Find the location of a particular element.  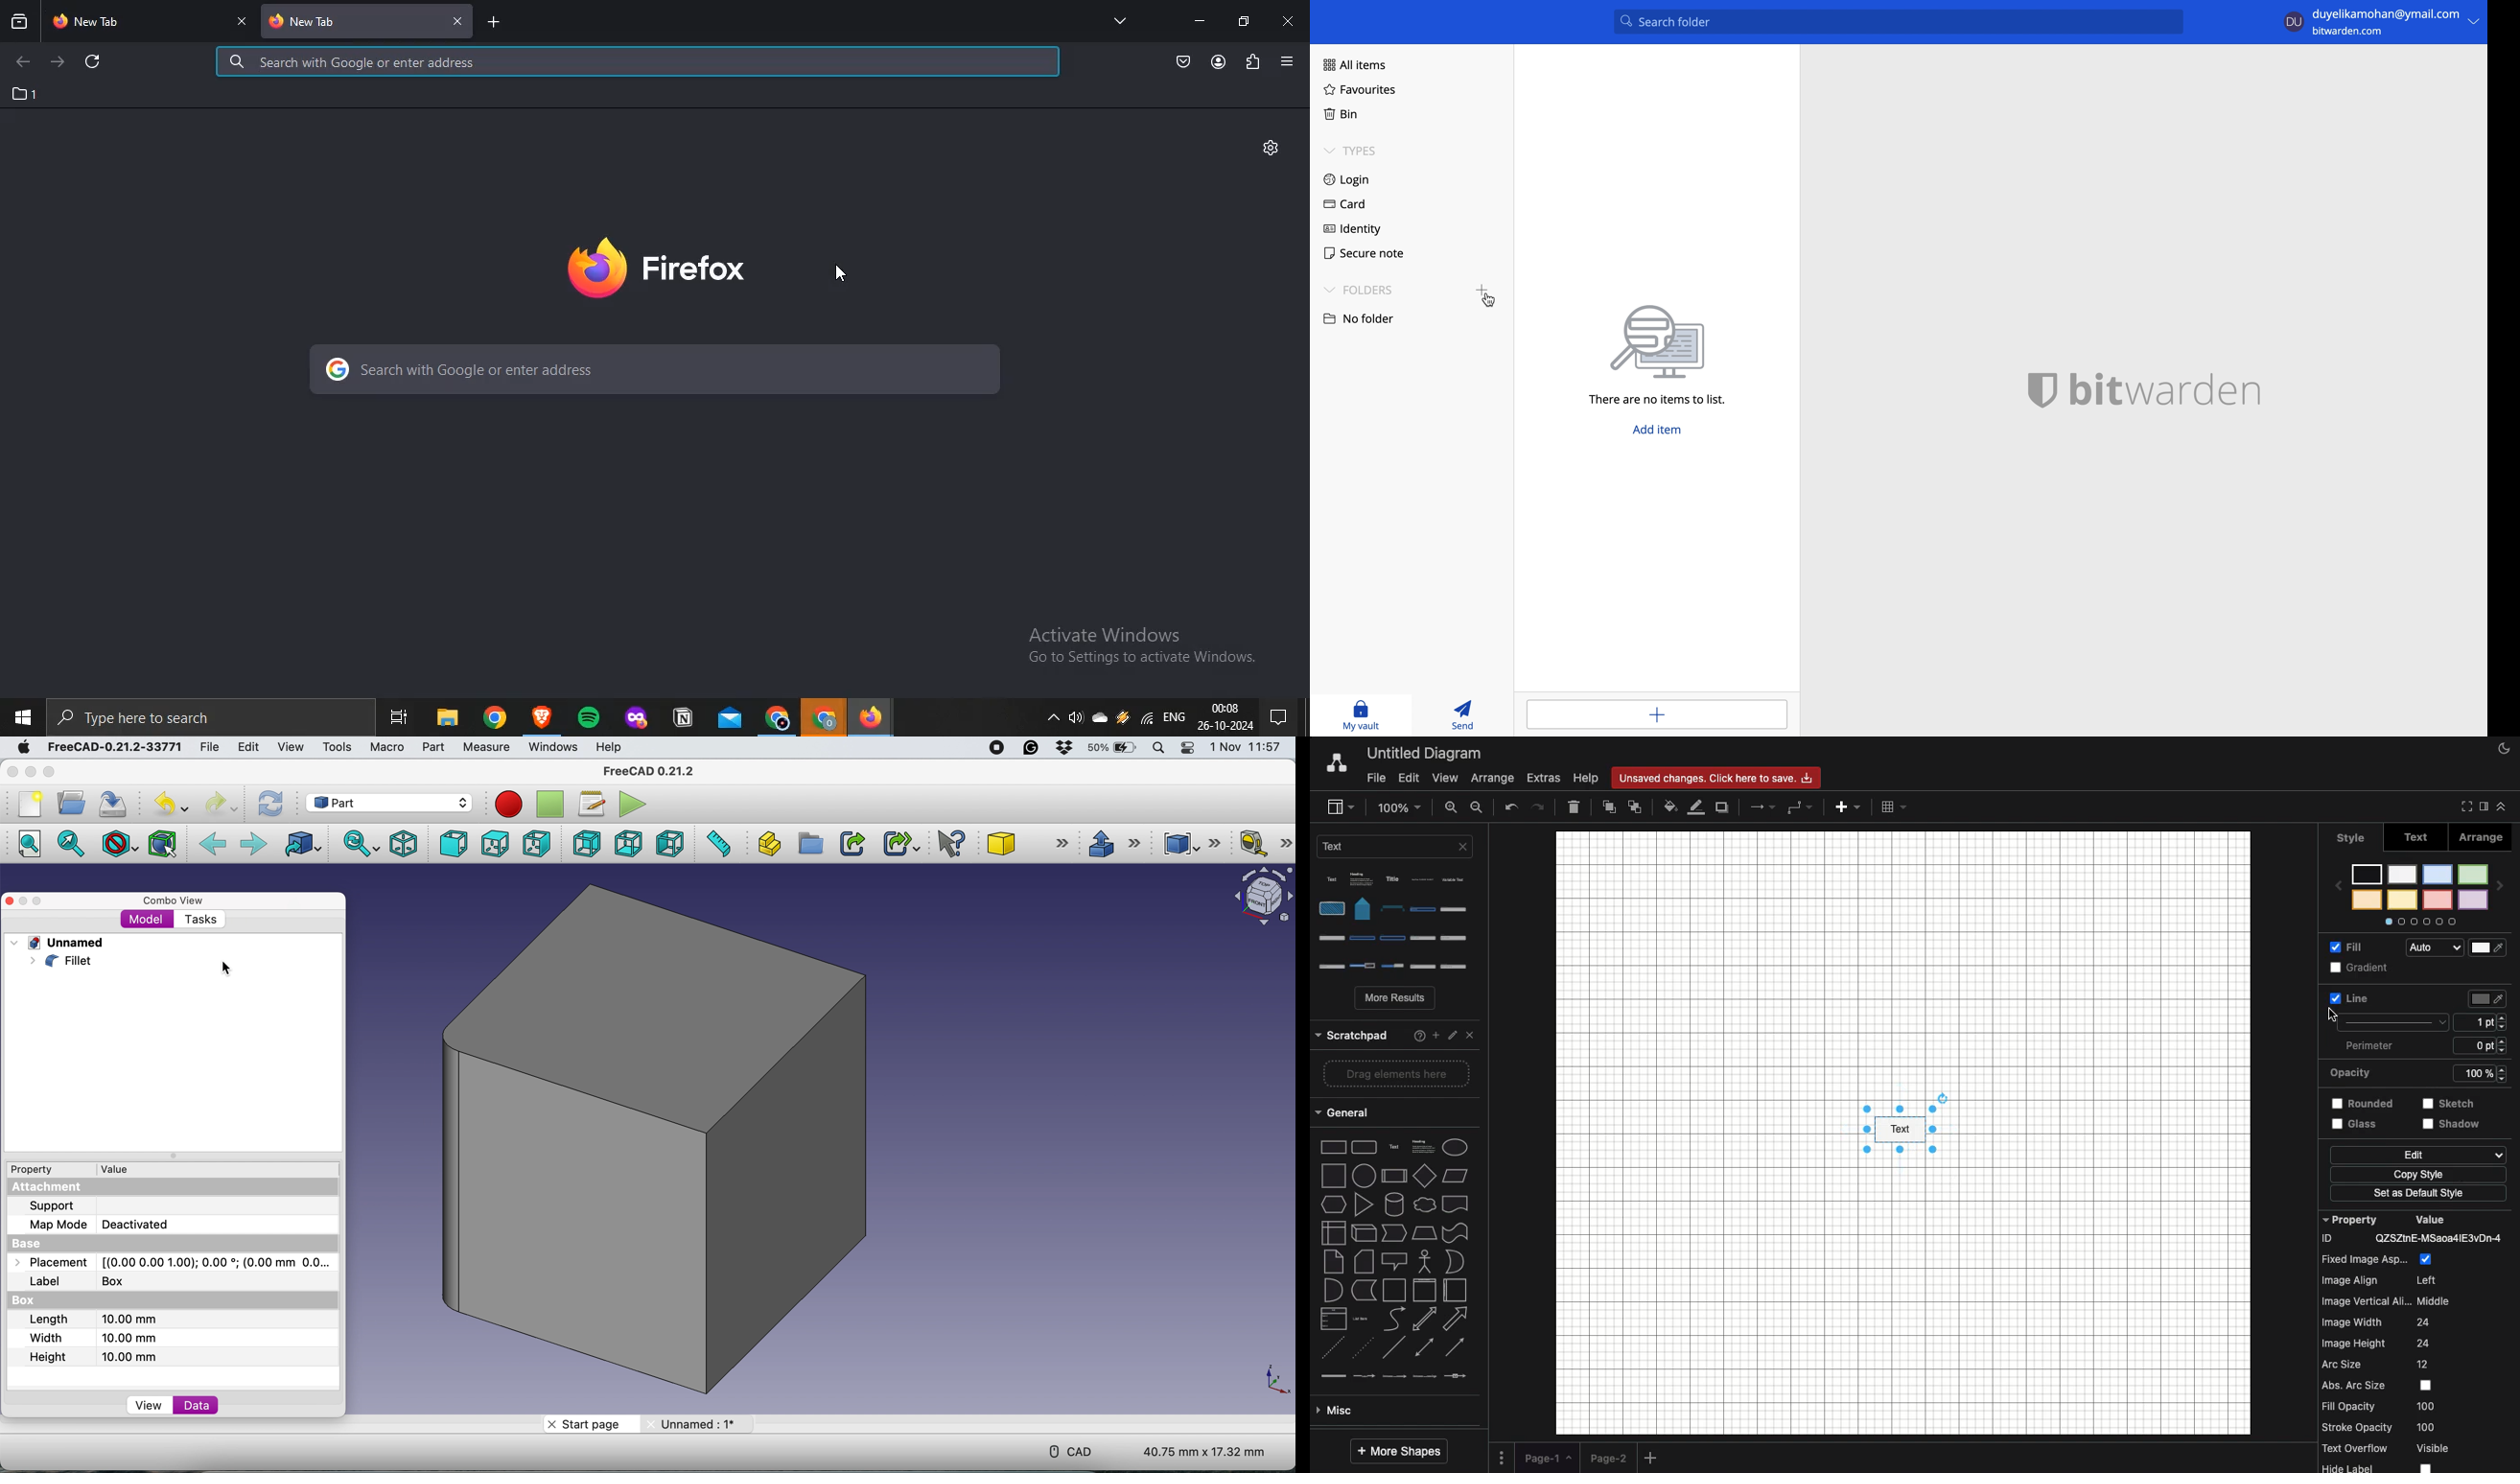

Text is located at coordinates (2417, 839).